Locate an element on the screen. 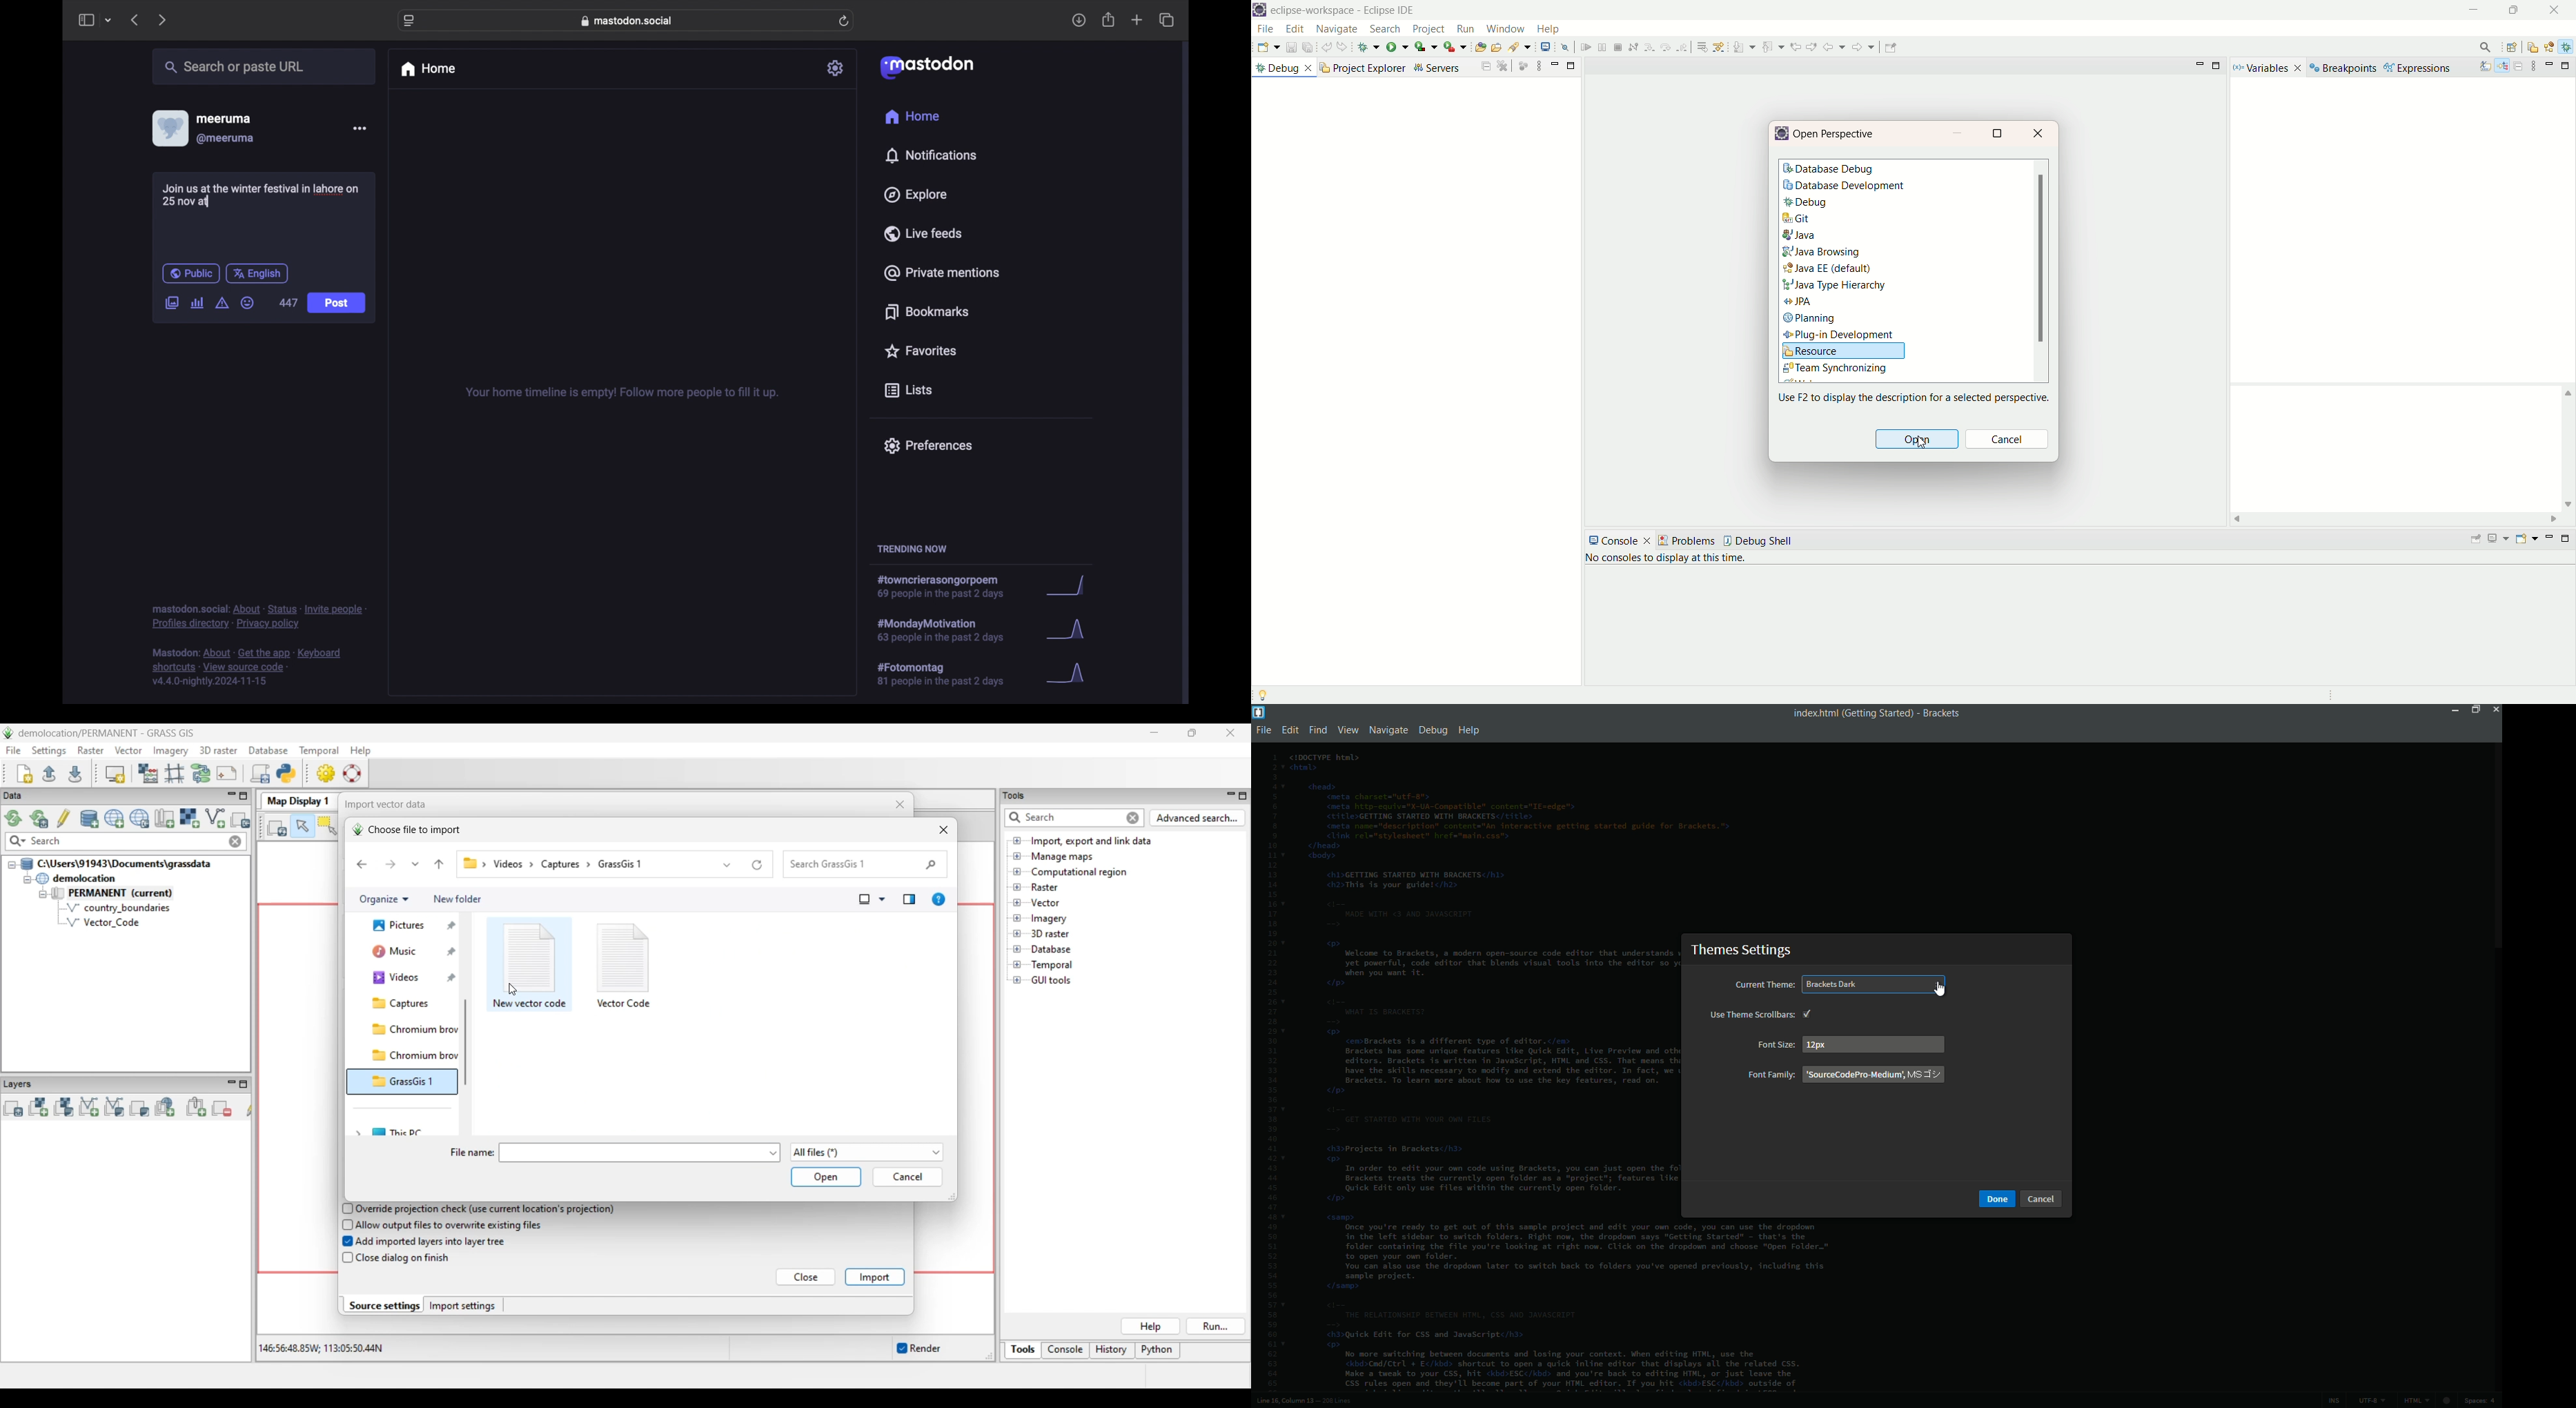  previous edit location is located at coordinates (1891, 47).